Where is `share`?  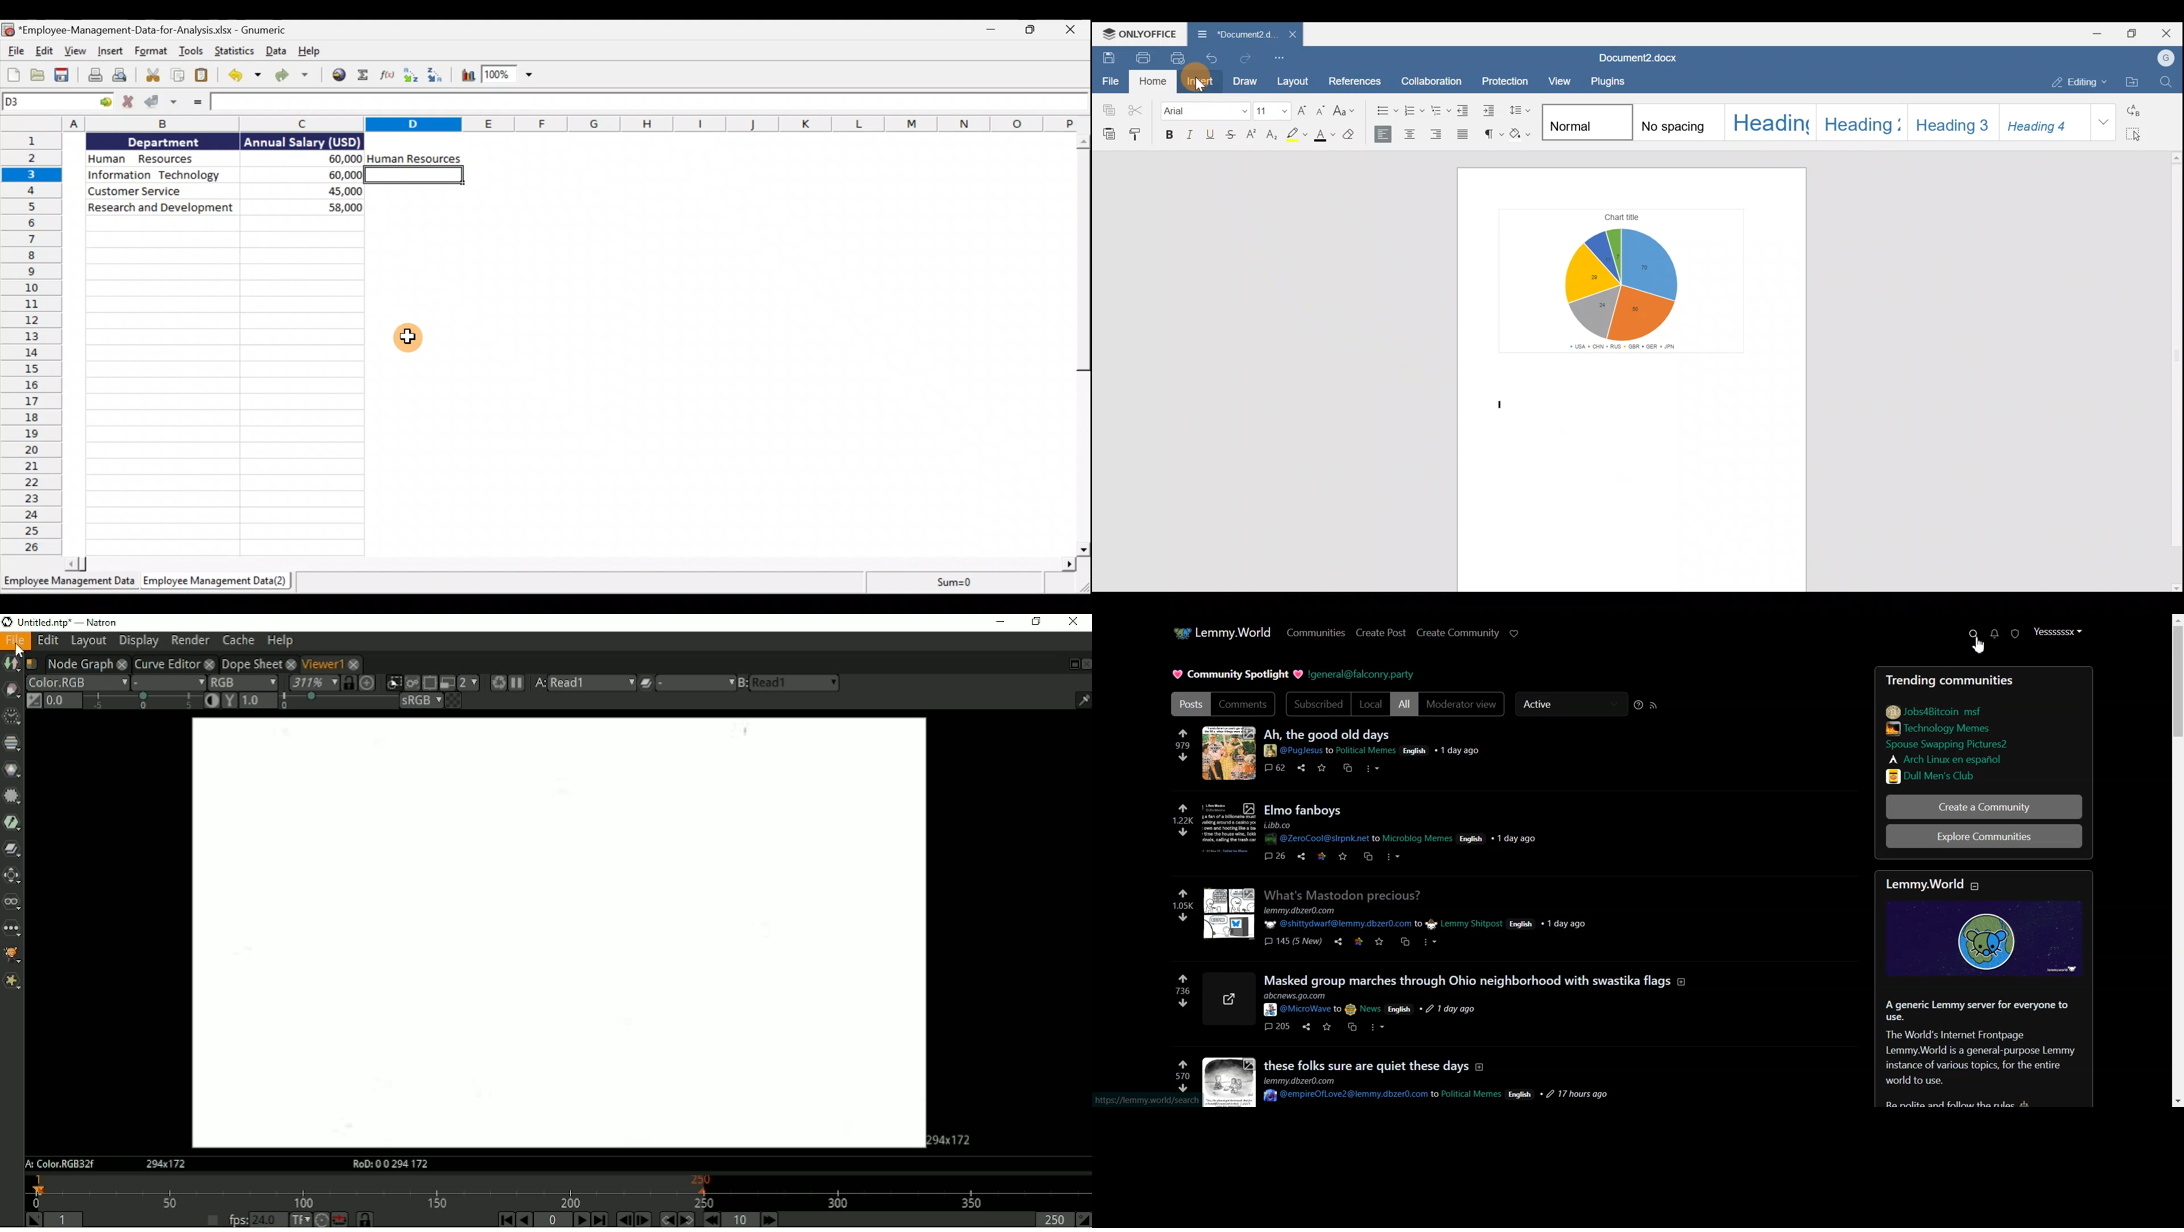 share is located at coordinates (1303, 1026).